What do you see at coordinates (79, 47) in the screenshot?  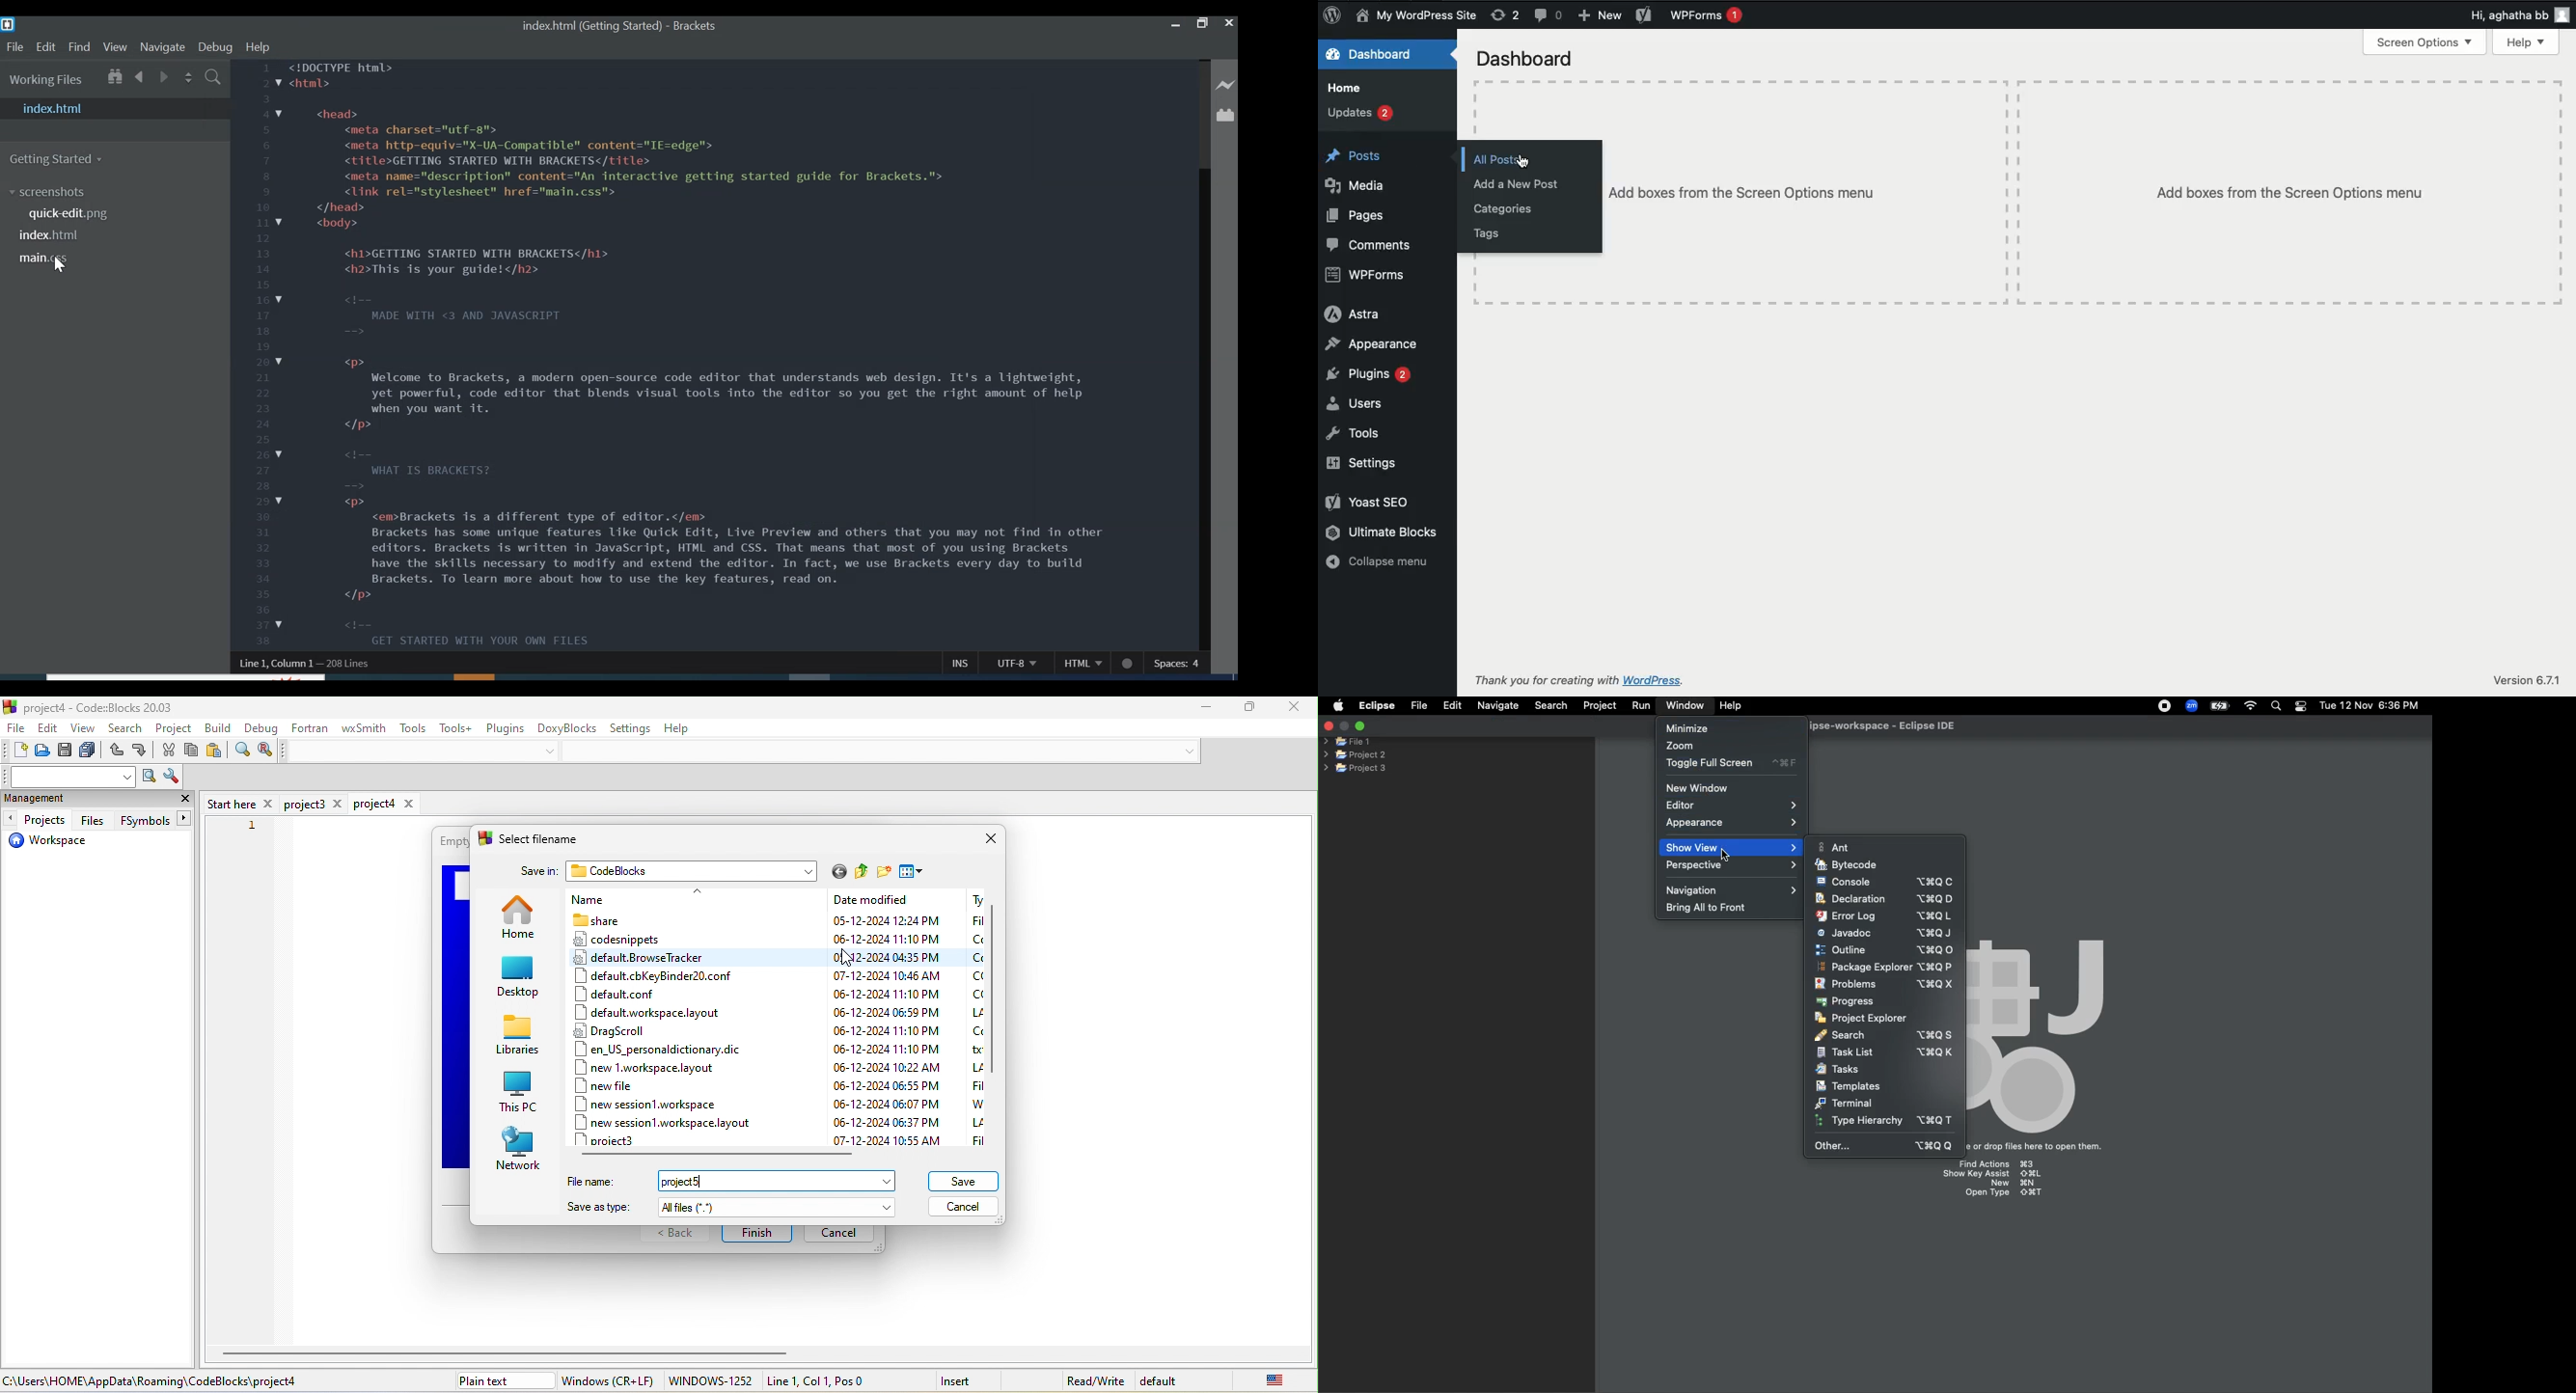 I see `Find` at bounding box center [79, 47].